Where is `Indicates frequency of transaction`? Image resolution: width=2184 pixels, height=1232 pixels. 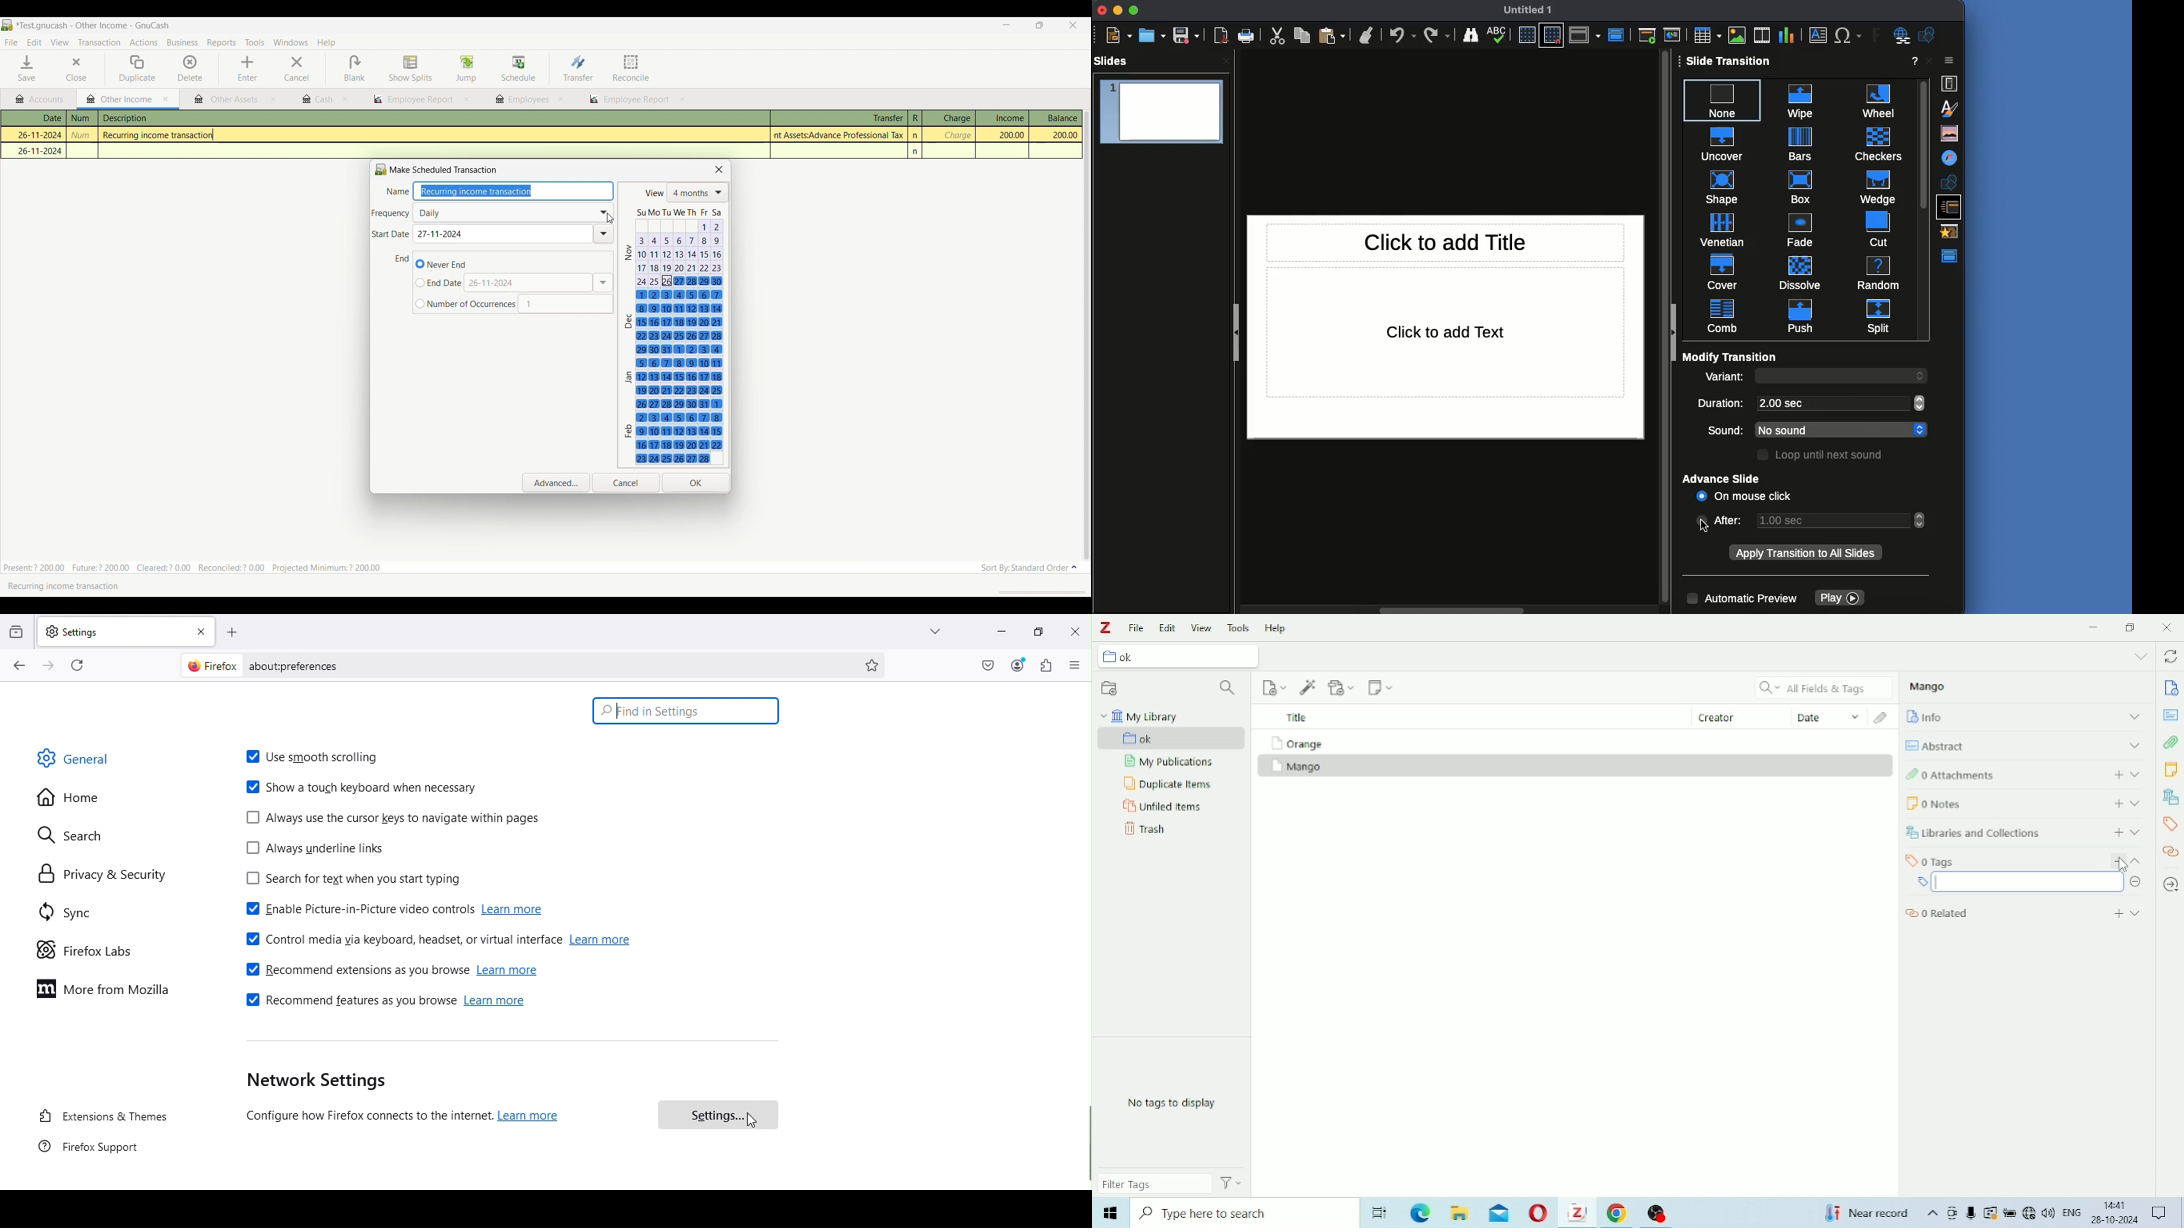
Indicates frequency of transaction is located at coordinates (391, 214).